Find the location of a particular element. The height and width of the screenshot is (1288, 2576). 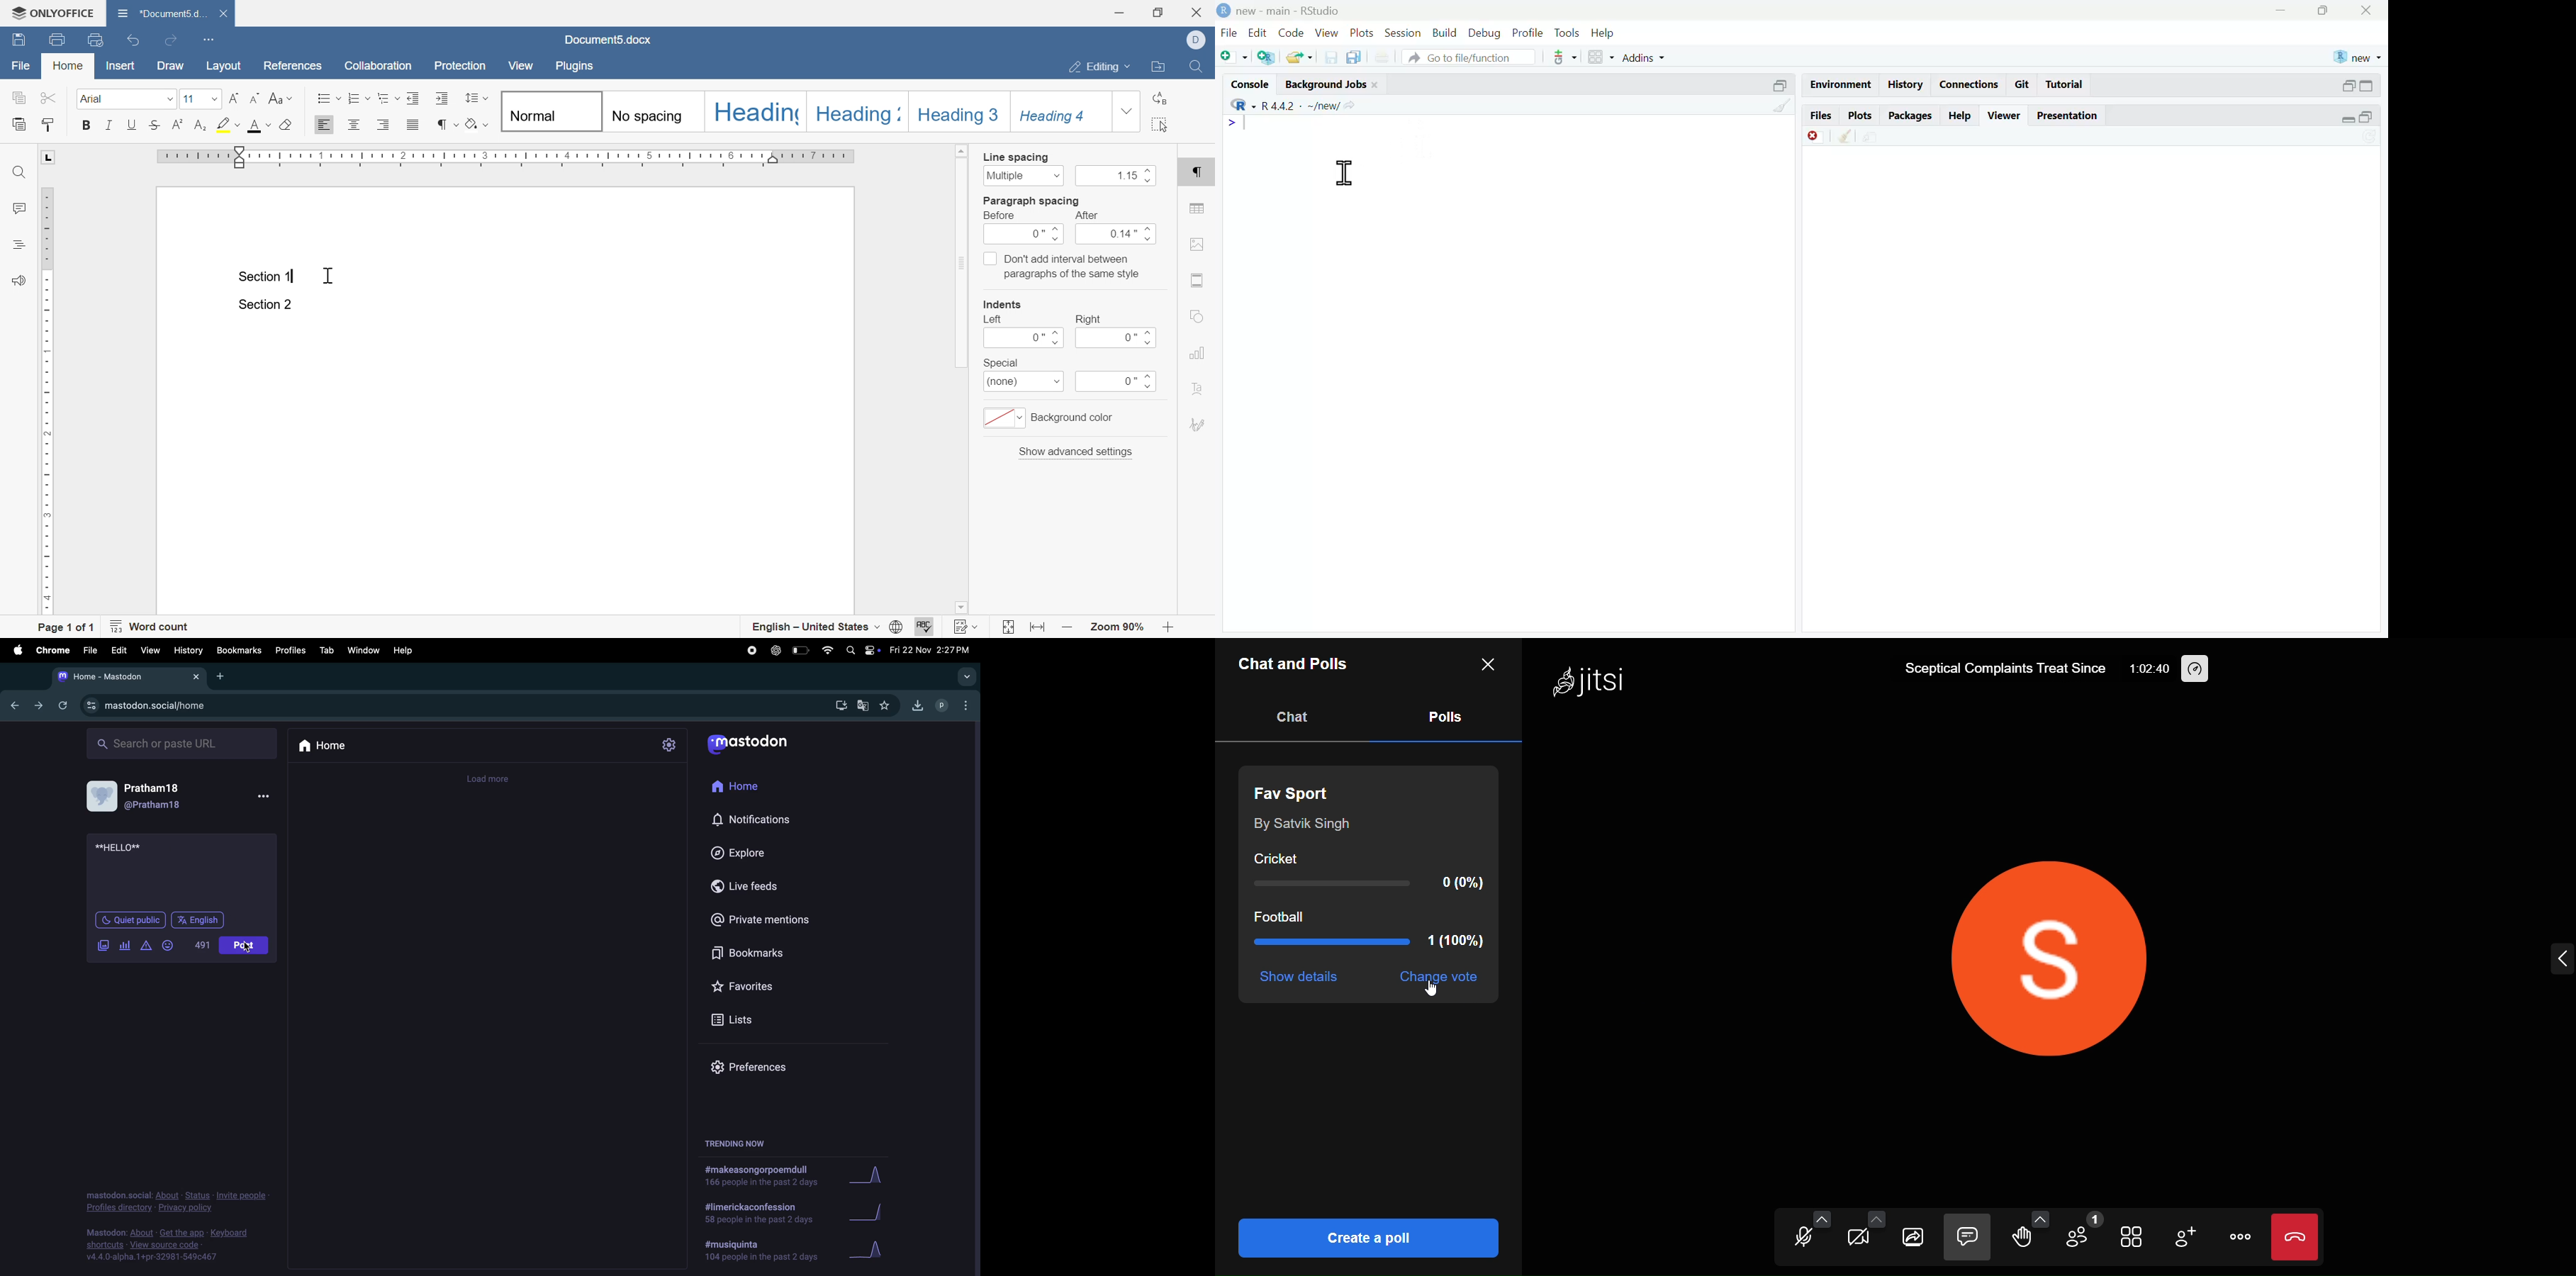

Edit is located at coordinates (1257, 32).